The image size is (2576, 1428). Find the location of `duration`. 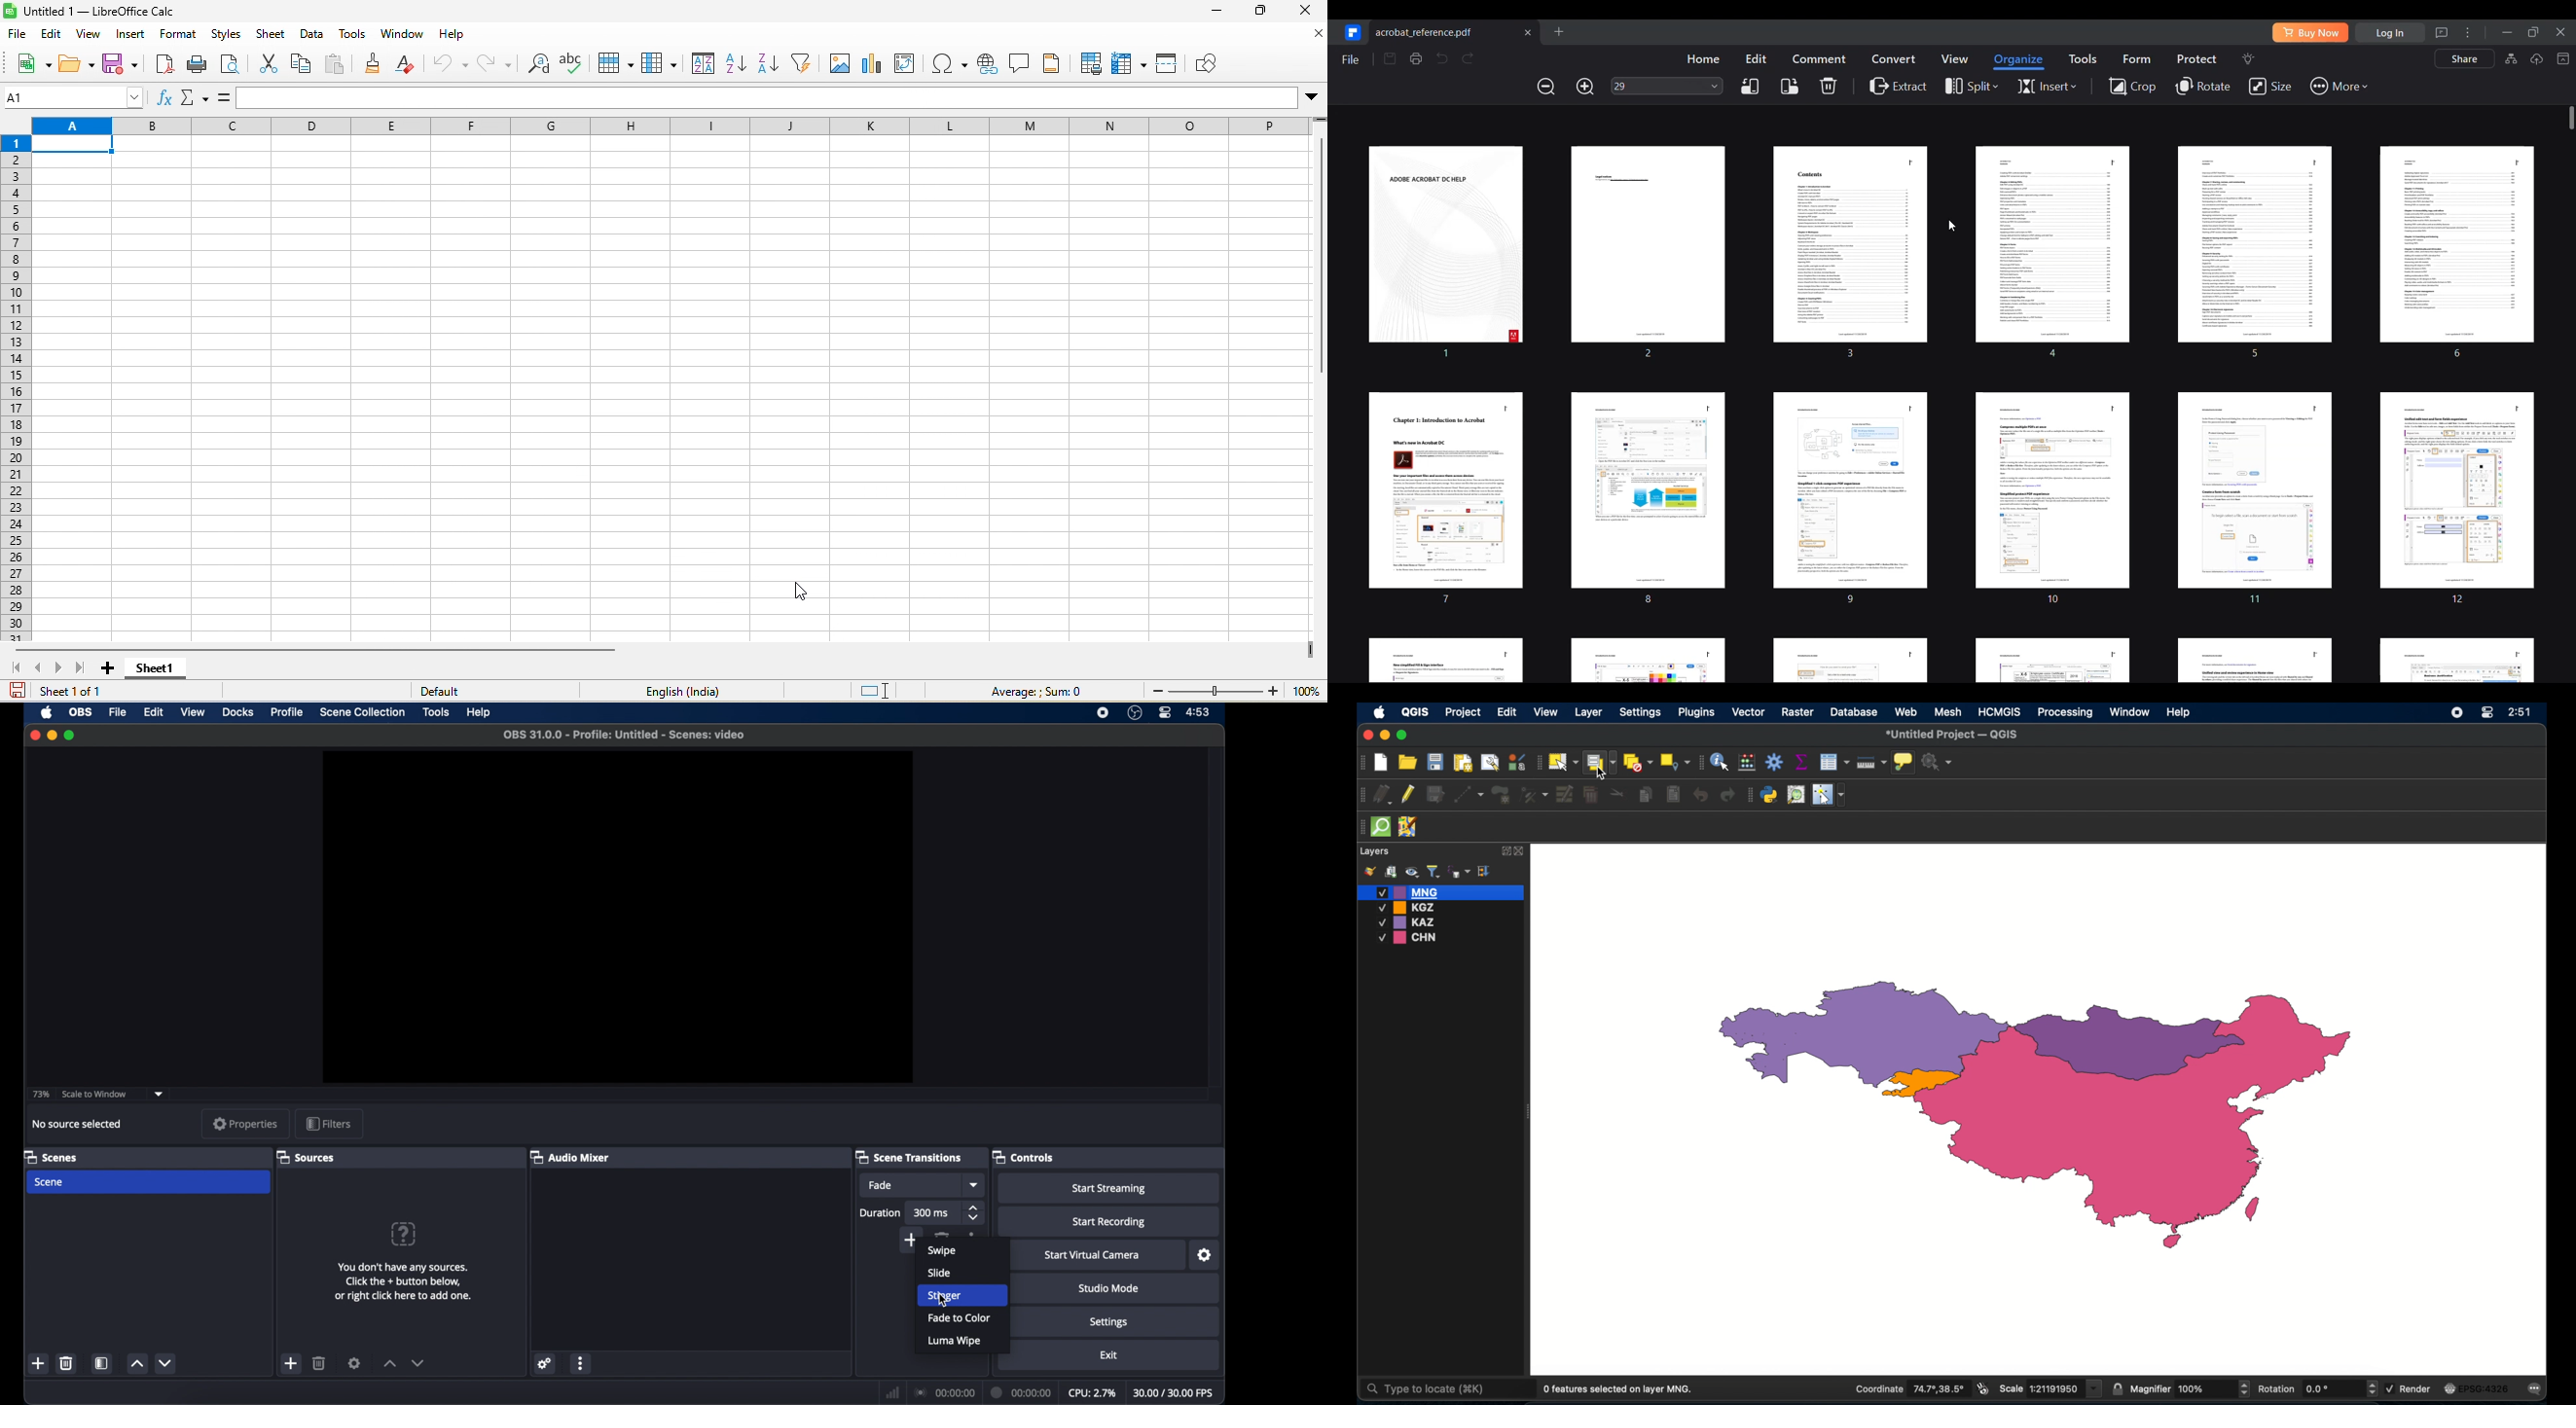

duration is located at coordinates (881, 1212).